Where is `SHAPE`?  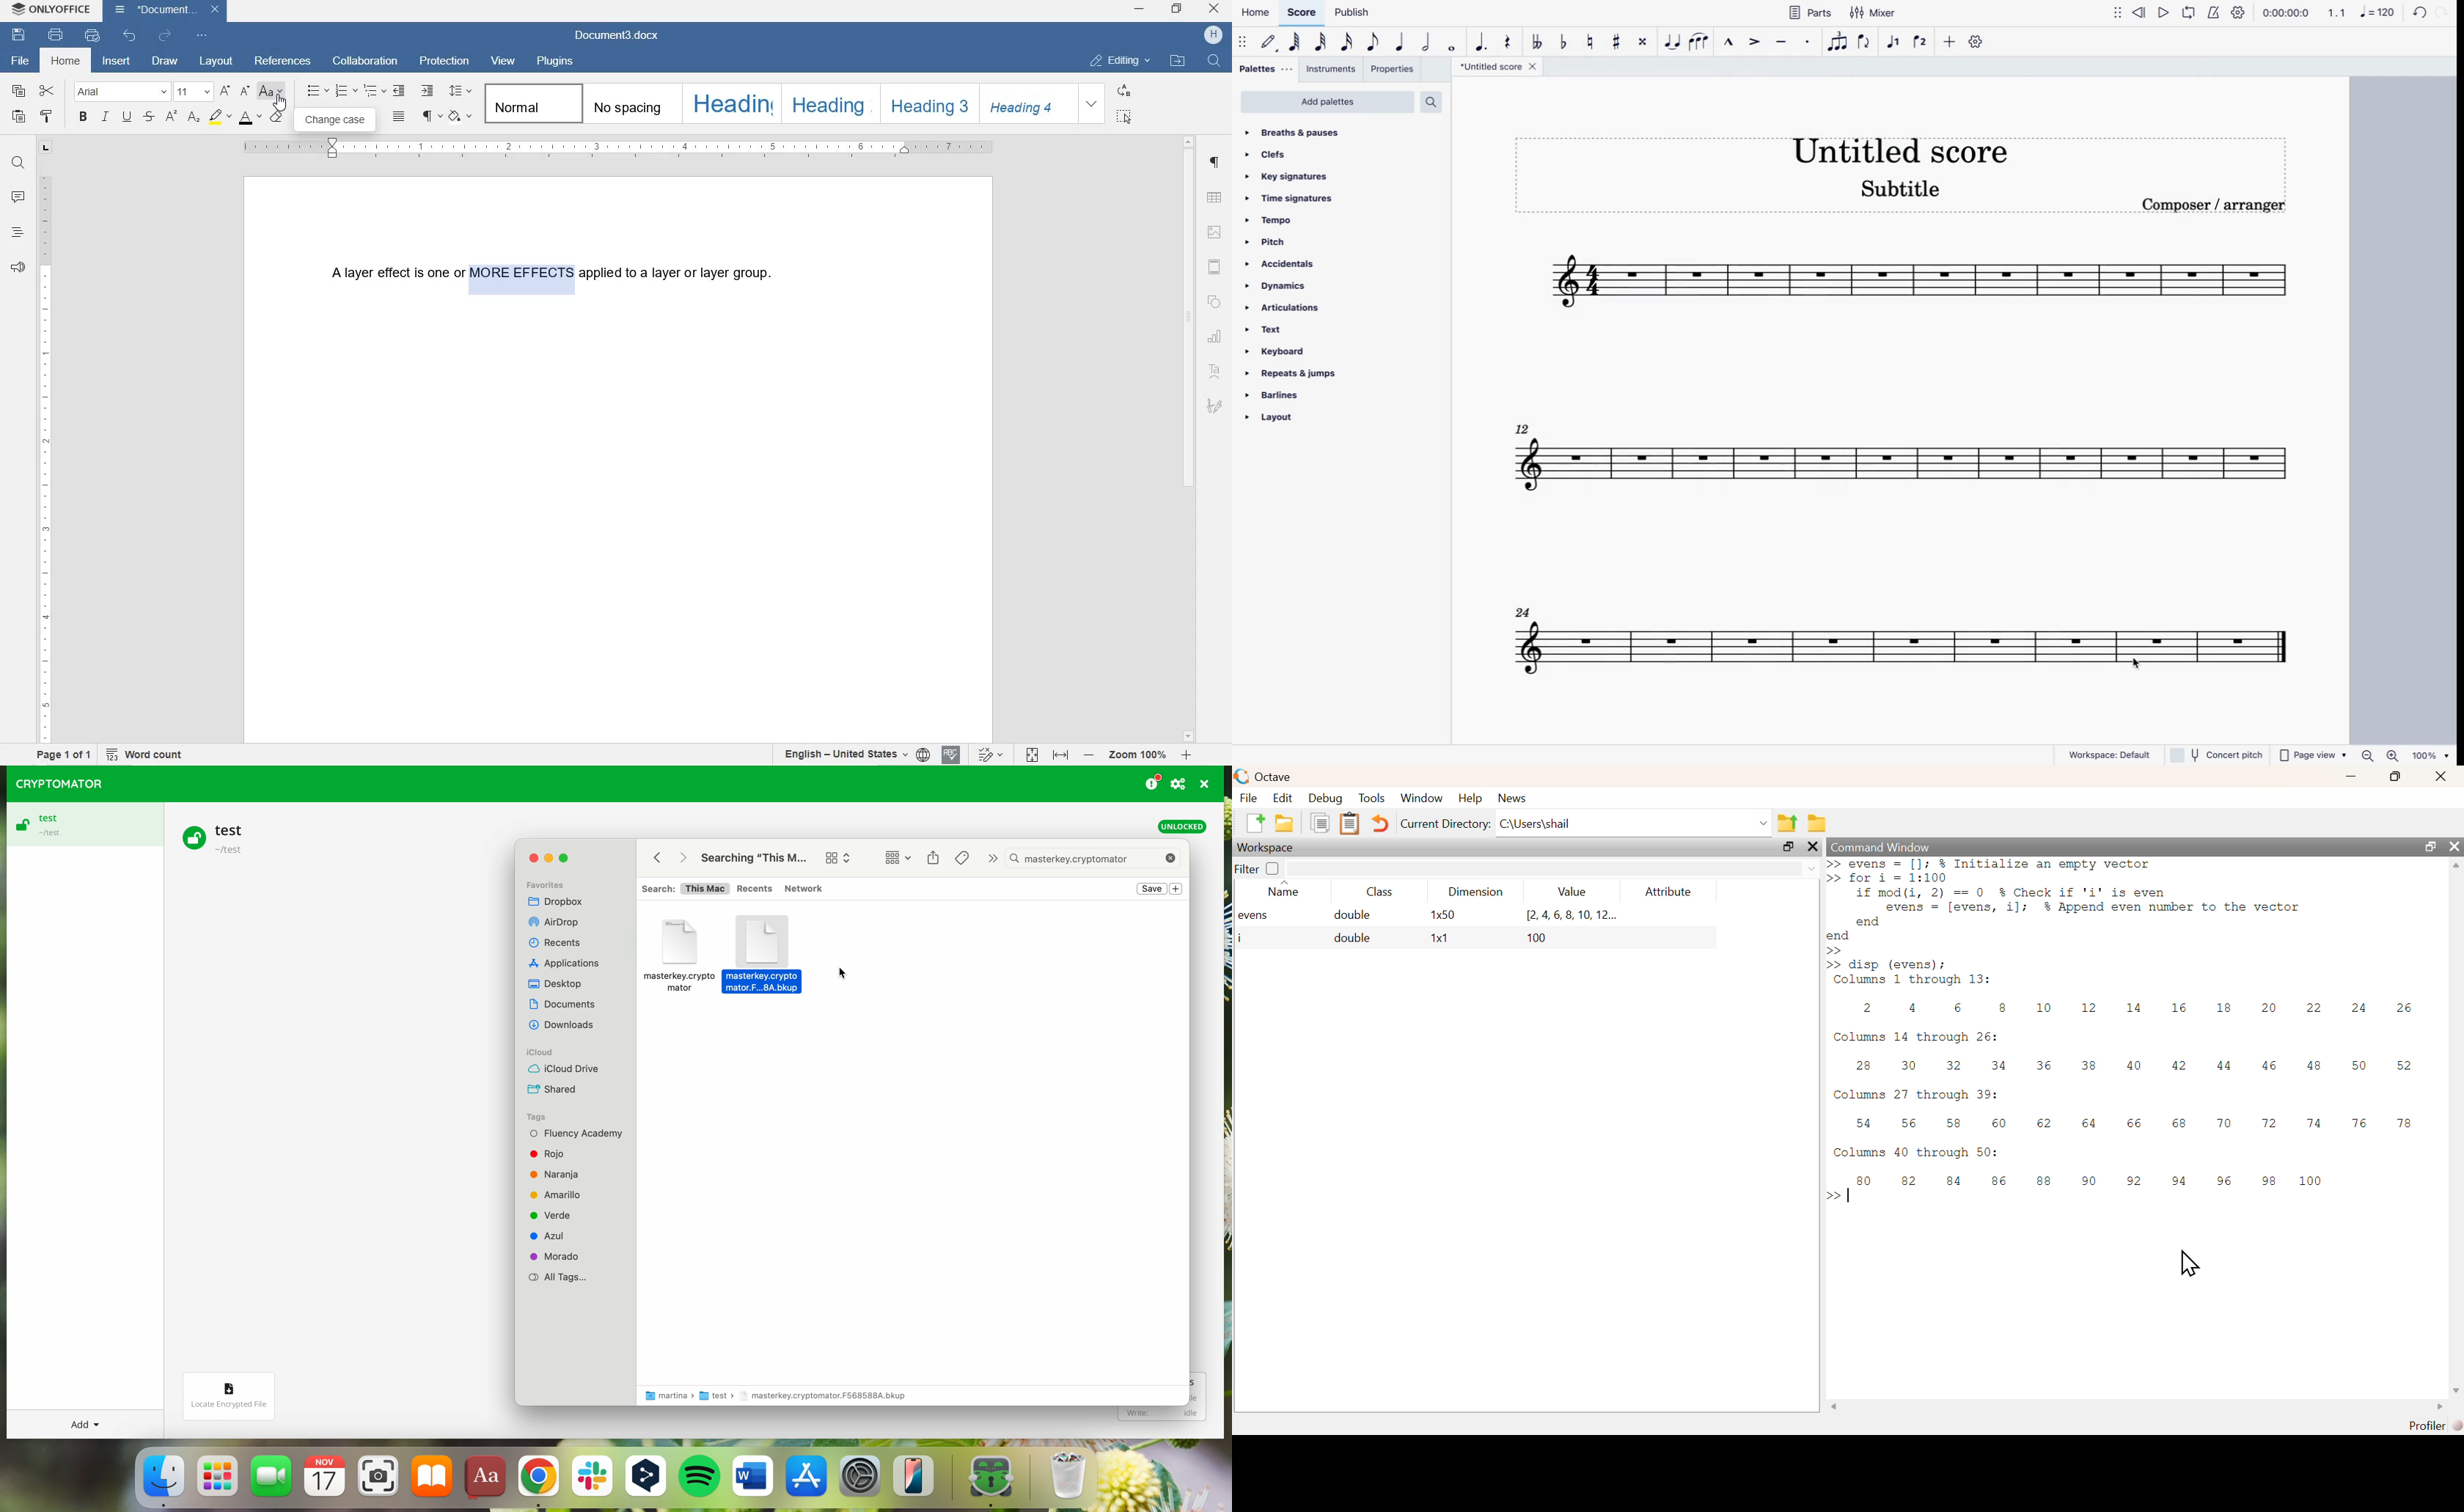 SHAPE is located at coordinates (1215, 302).